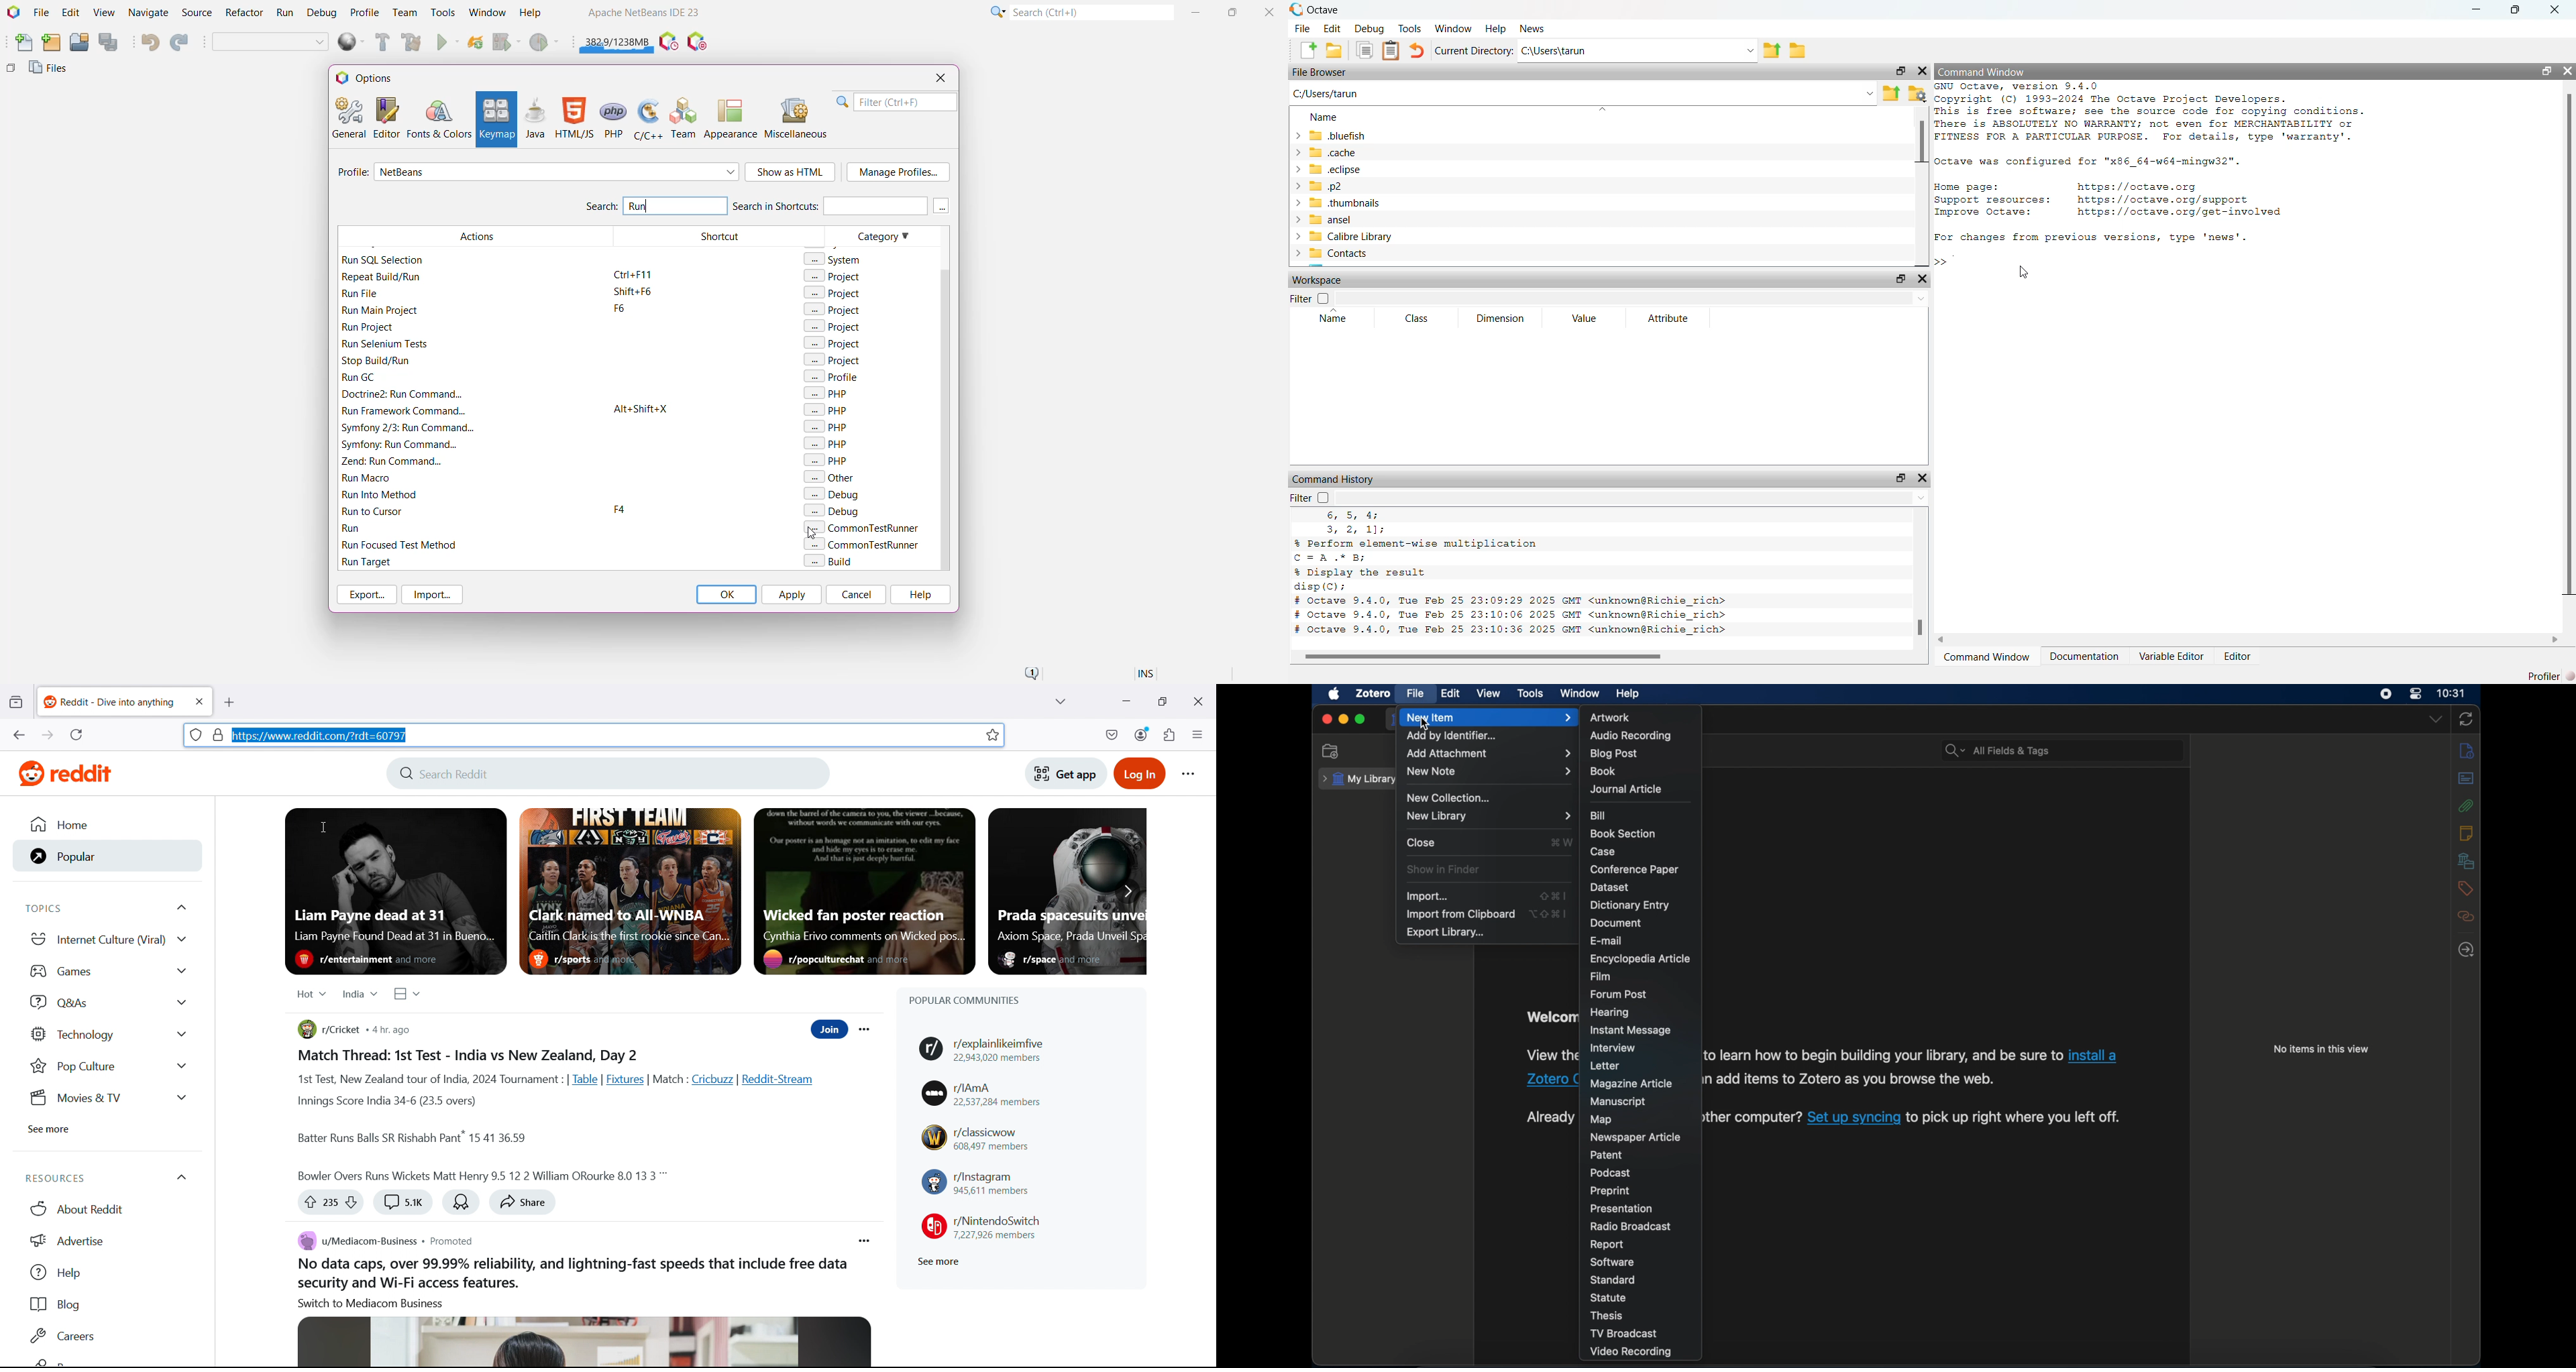  I want to click on all fields & tags, so click(1998, 750).